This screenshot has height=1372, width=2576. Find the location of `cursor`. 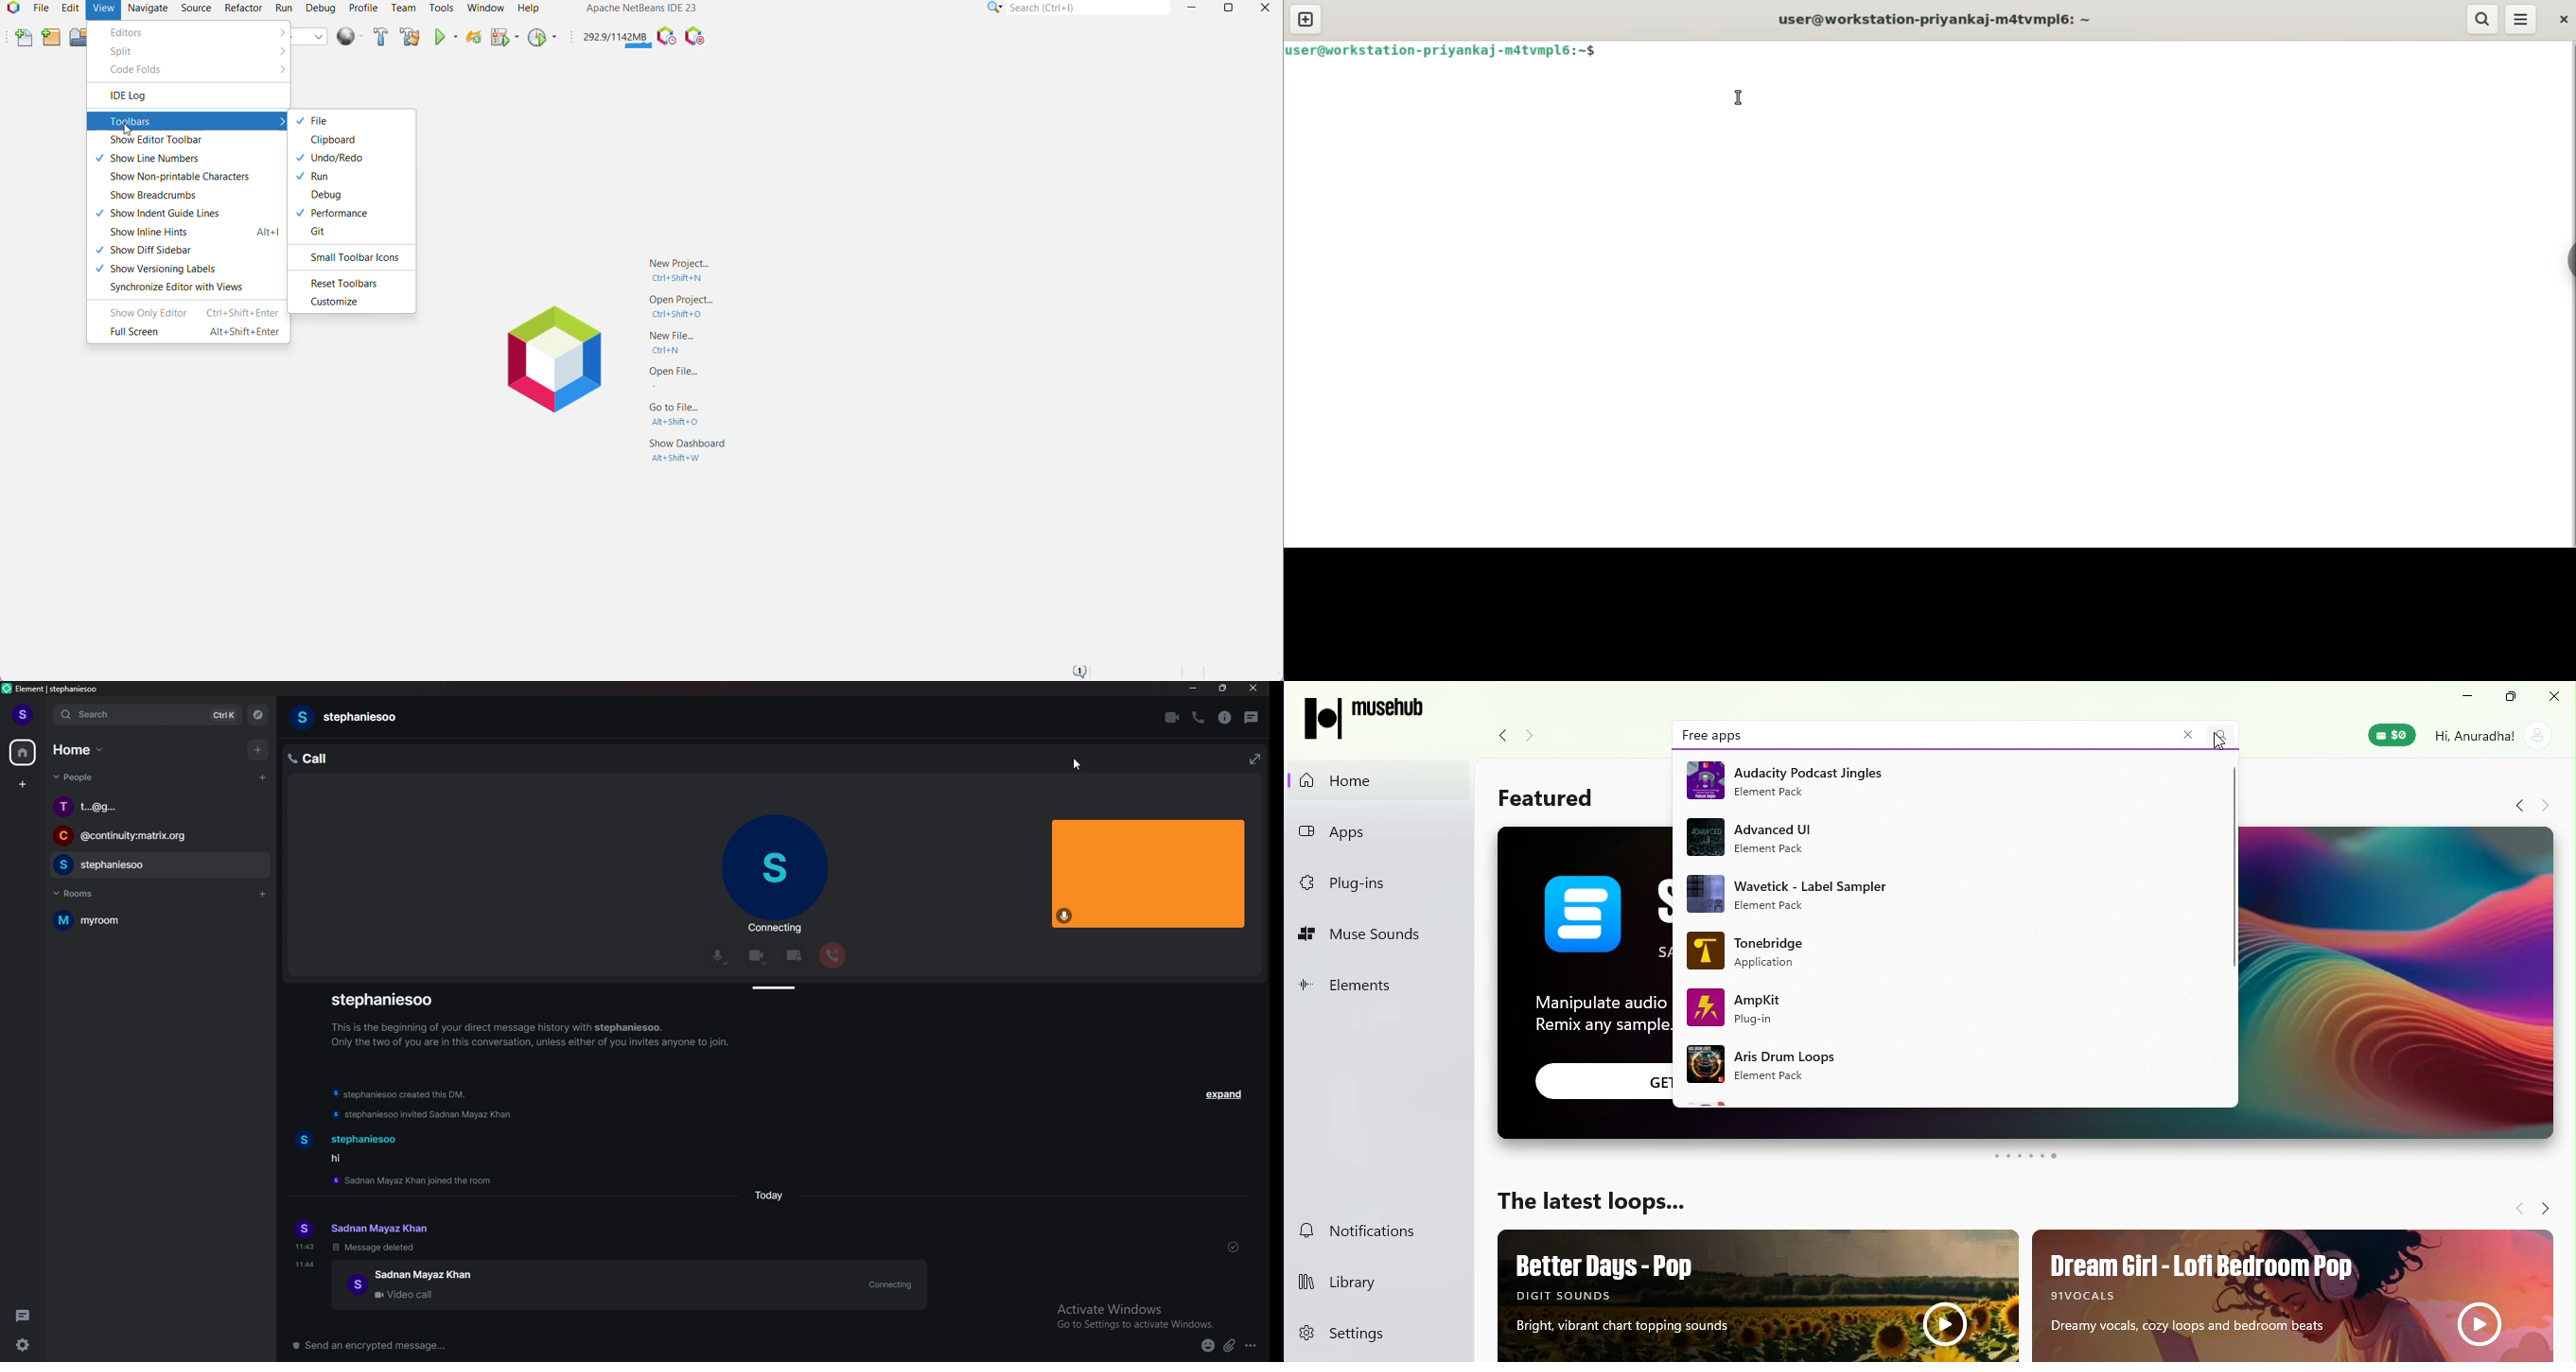

cursor is located at coordinates (2218, 742).